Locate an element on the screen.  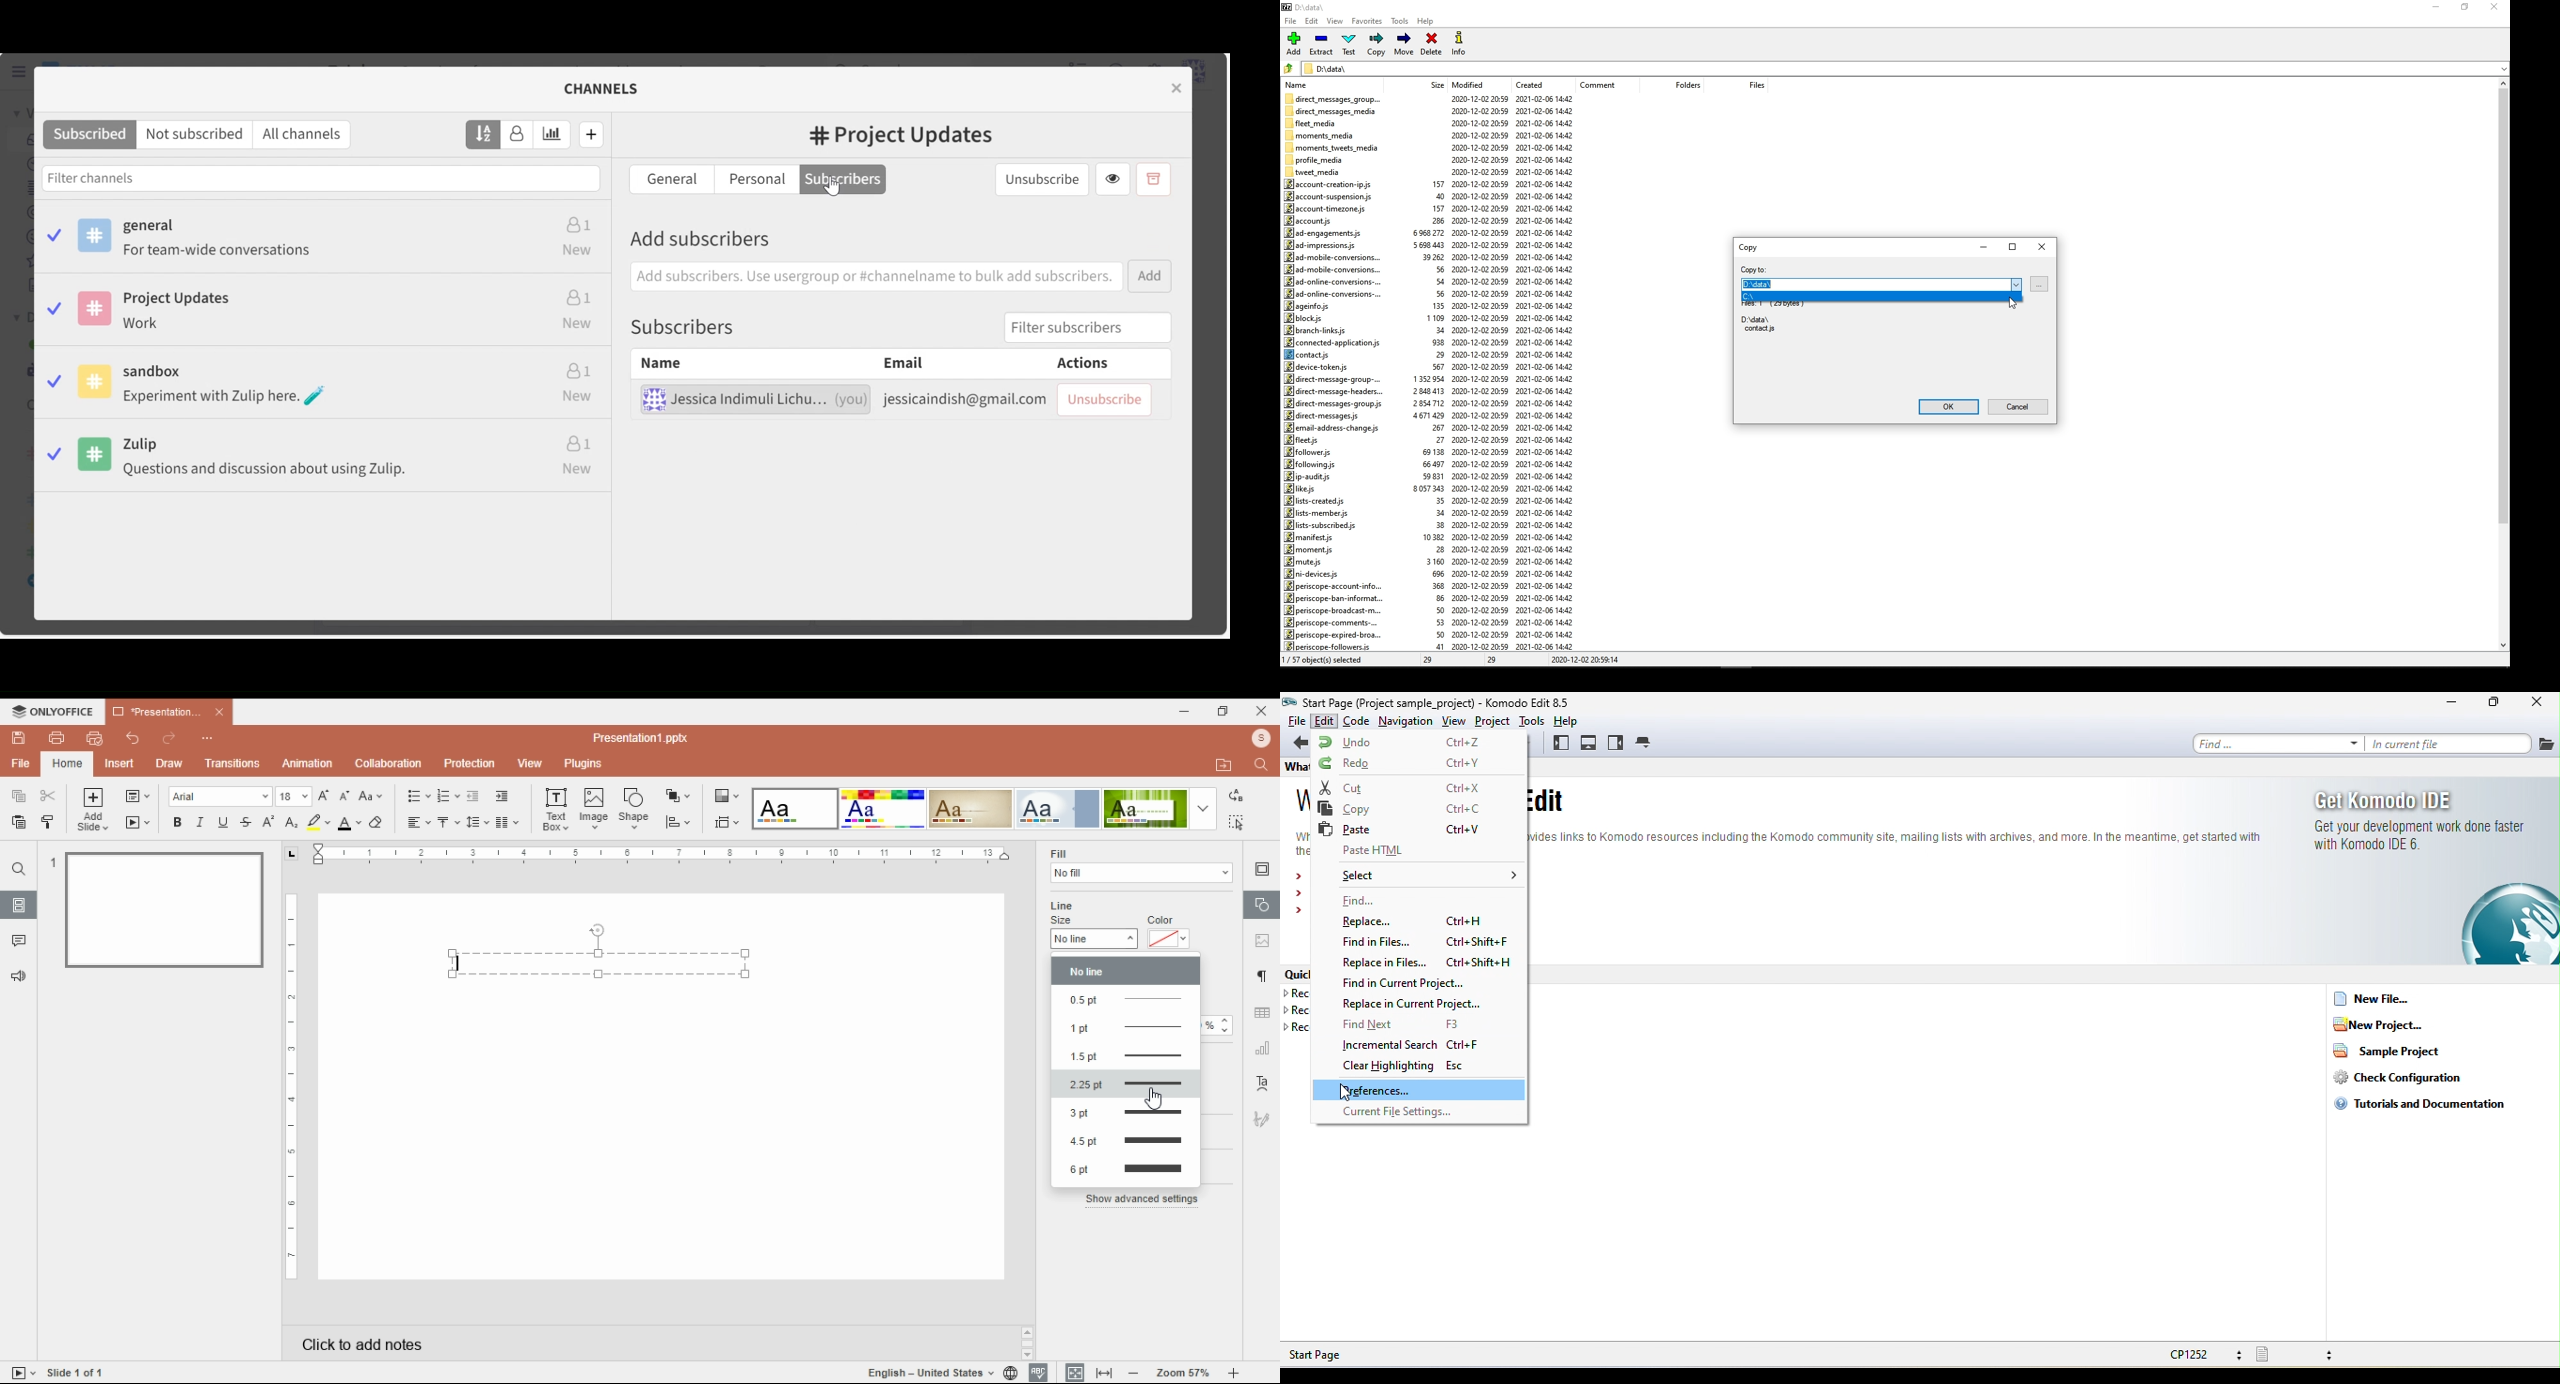
copy is located at coordinates (20, 796).